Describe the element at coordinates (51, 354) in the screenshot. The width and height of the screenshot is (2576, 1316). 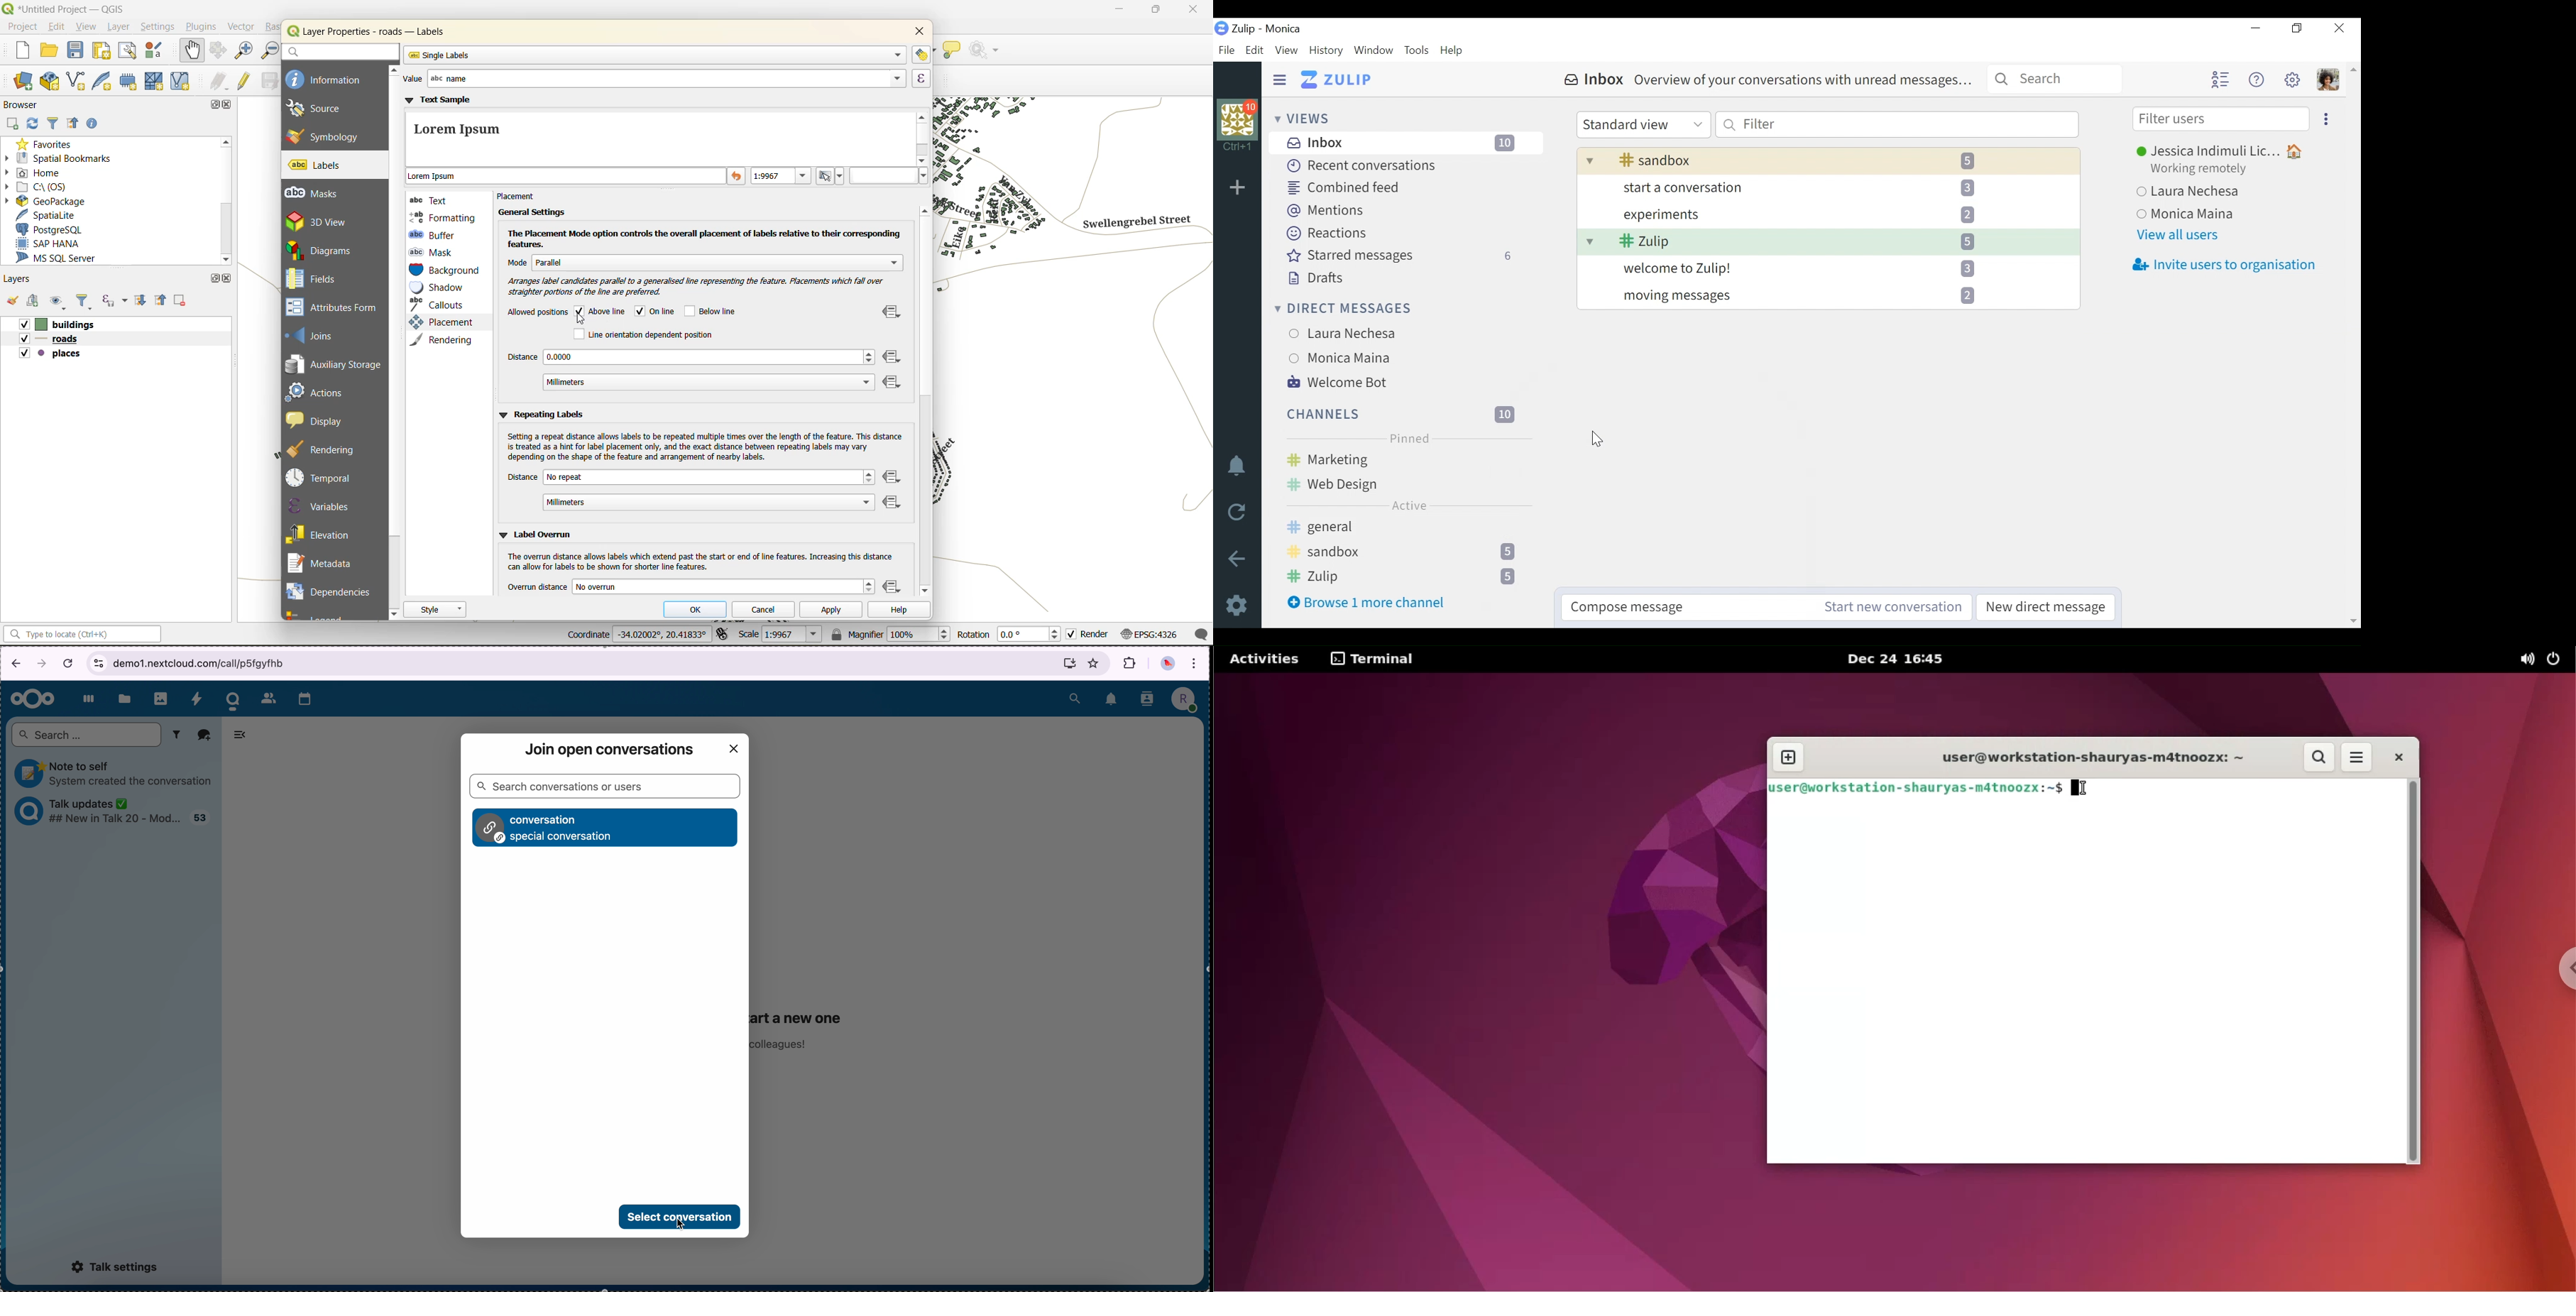
I see `places layer` at that location.